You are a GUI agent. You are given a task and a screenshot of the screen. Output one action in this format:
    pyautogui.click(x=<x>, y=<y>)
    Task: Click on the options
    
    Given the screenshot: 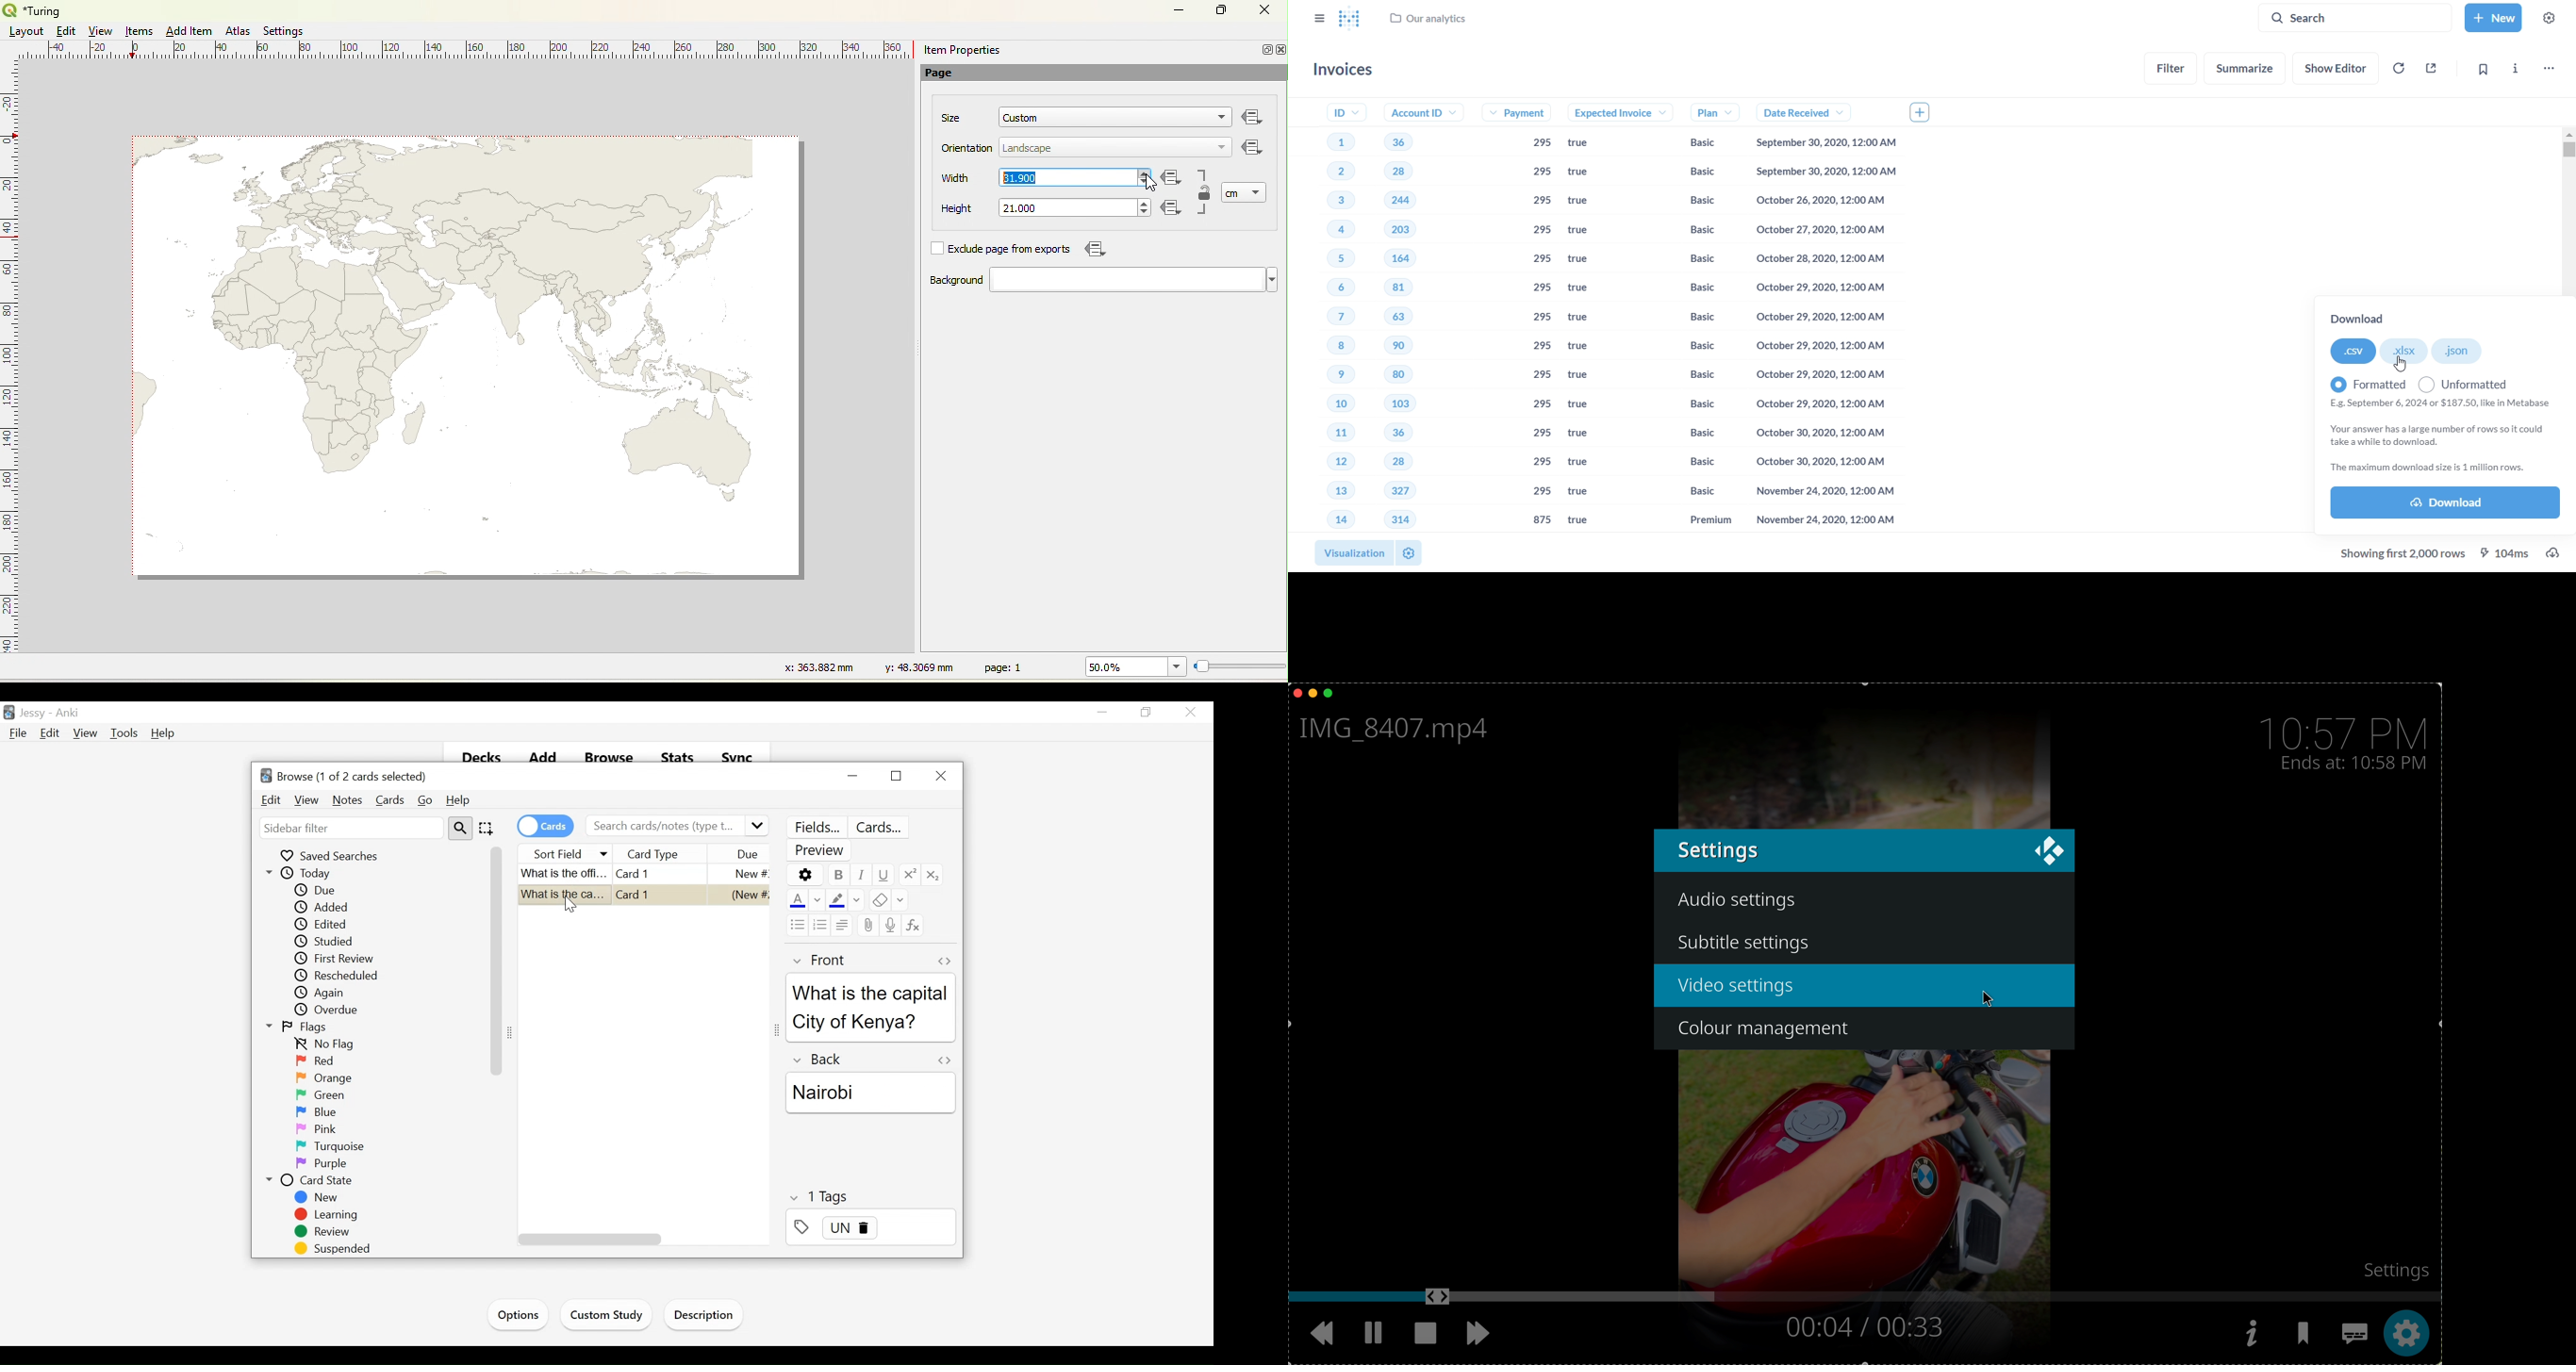 What is the action you would take?
    pyautogui.click(x=805, y=875)
    